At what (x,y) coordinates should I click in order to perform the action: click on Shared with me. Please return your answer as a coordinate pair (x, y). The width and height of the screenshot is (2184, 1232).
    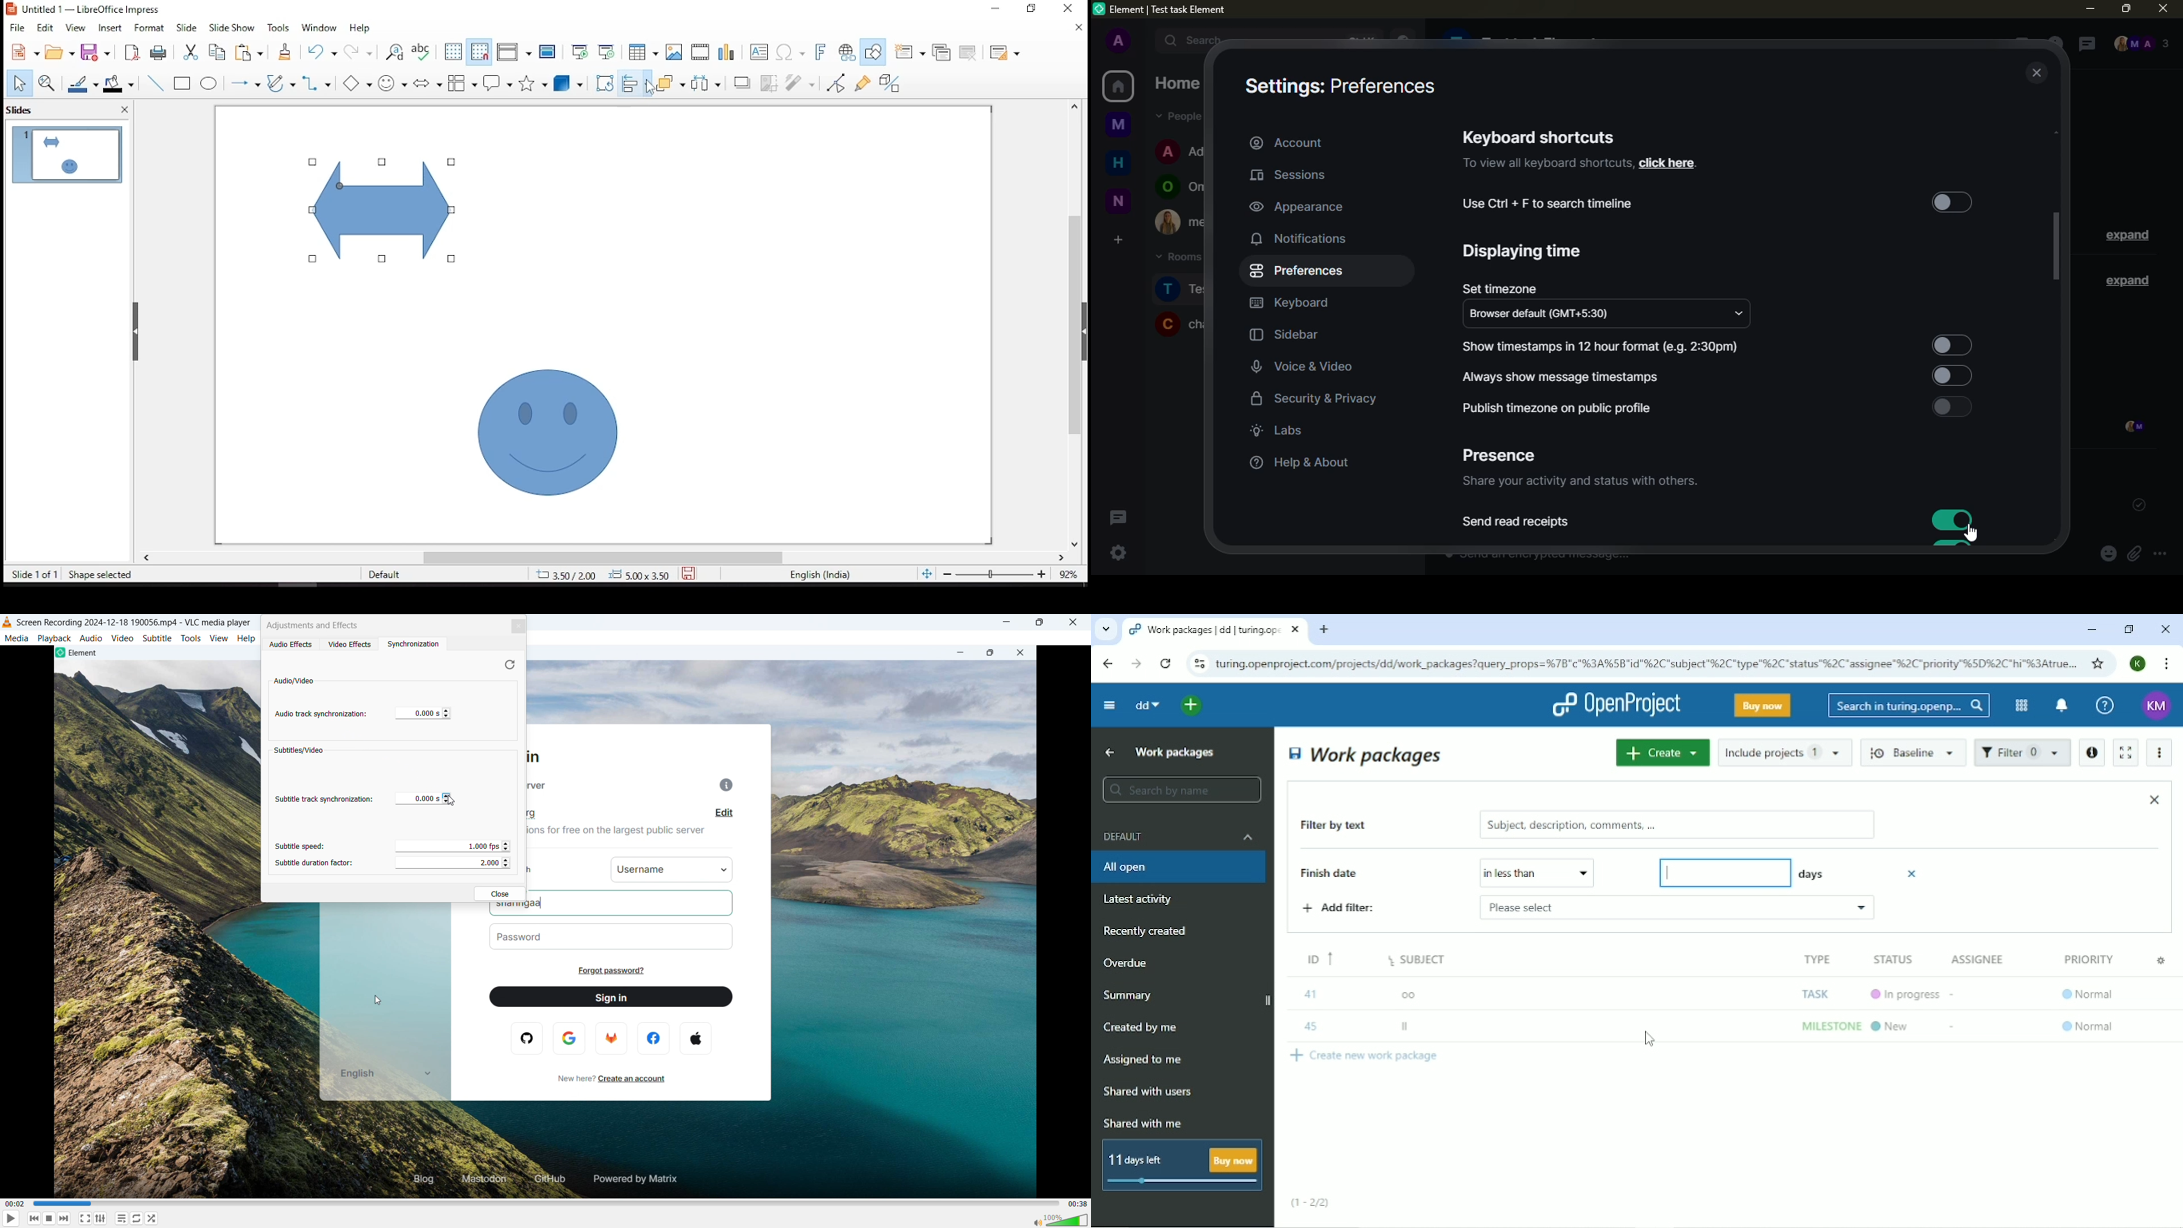
    Looking at the image, I should click on (1145, 1123).